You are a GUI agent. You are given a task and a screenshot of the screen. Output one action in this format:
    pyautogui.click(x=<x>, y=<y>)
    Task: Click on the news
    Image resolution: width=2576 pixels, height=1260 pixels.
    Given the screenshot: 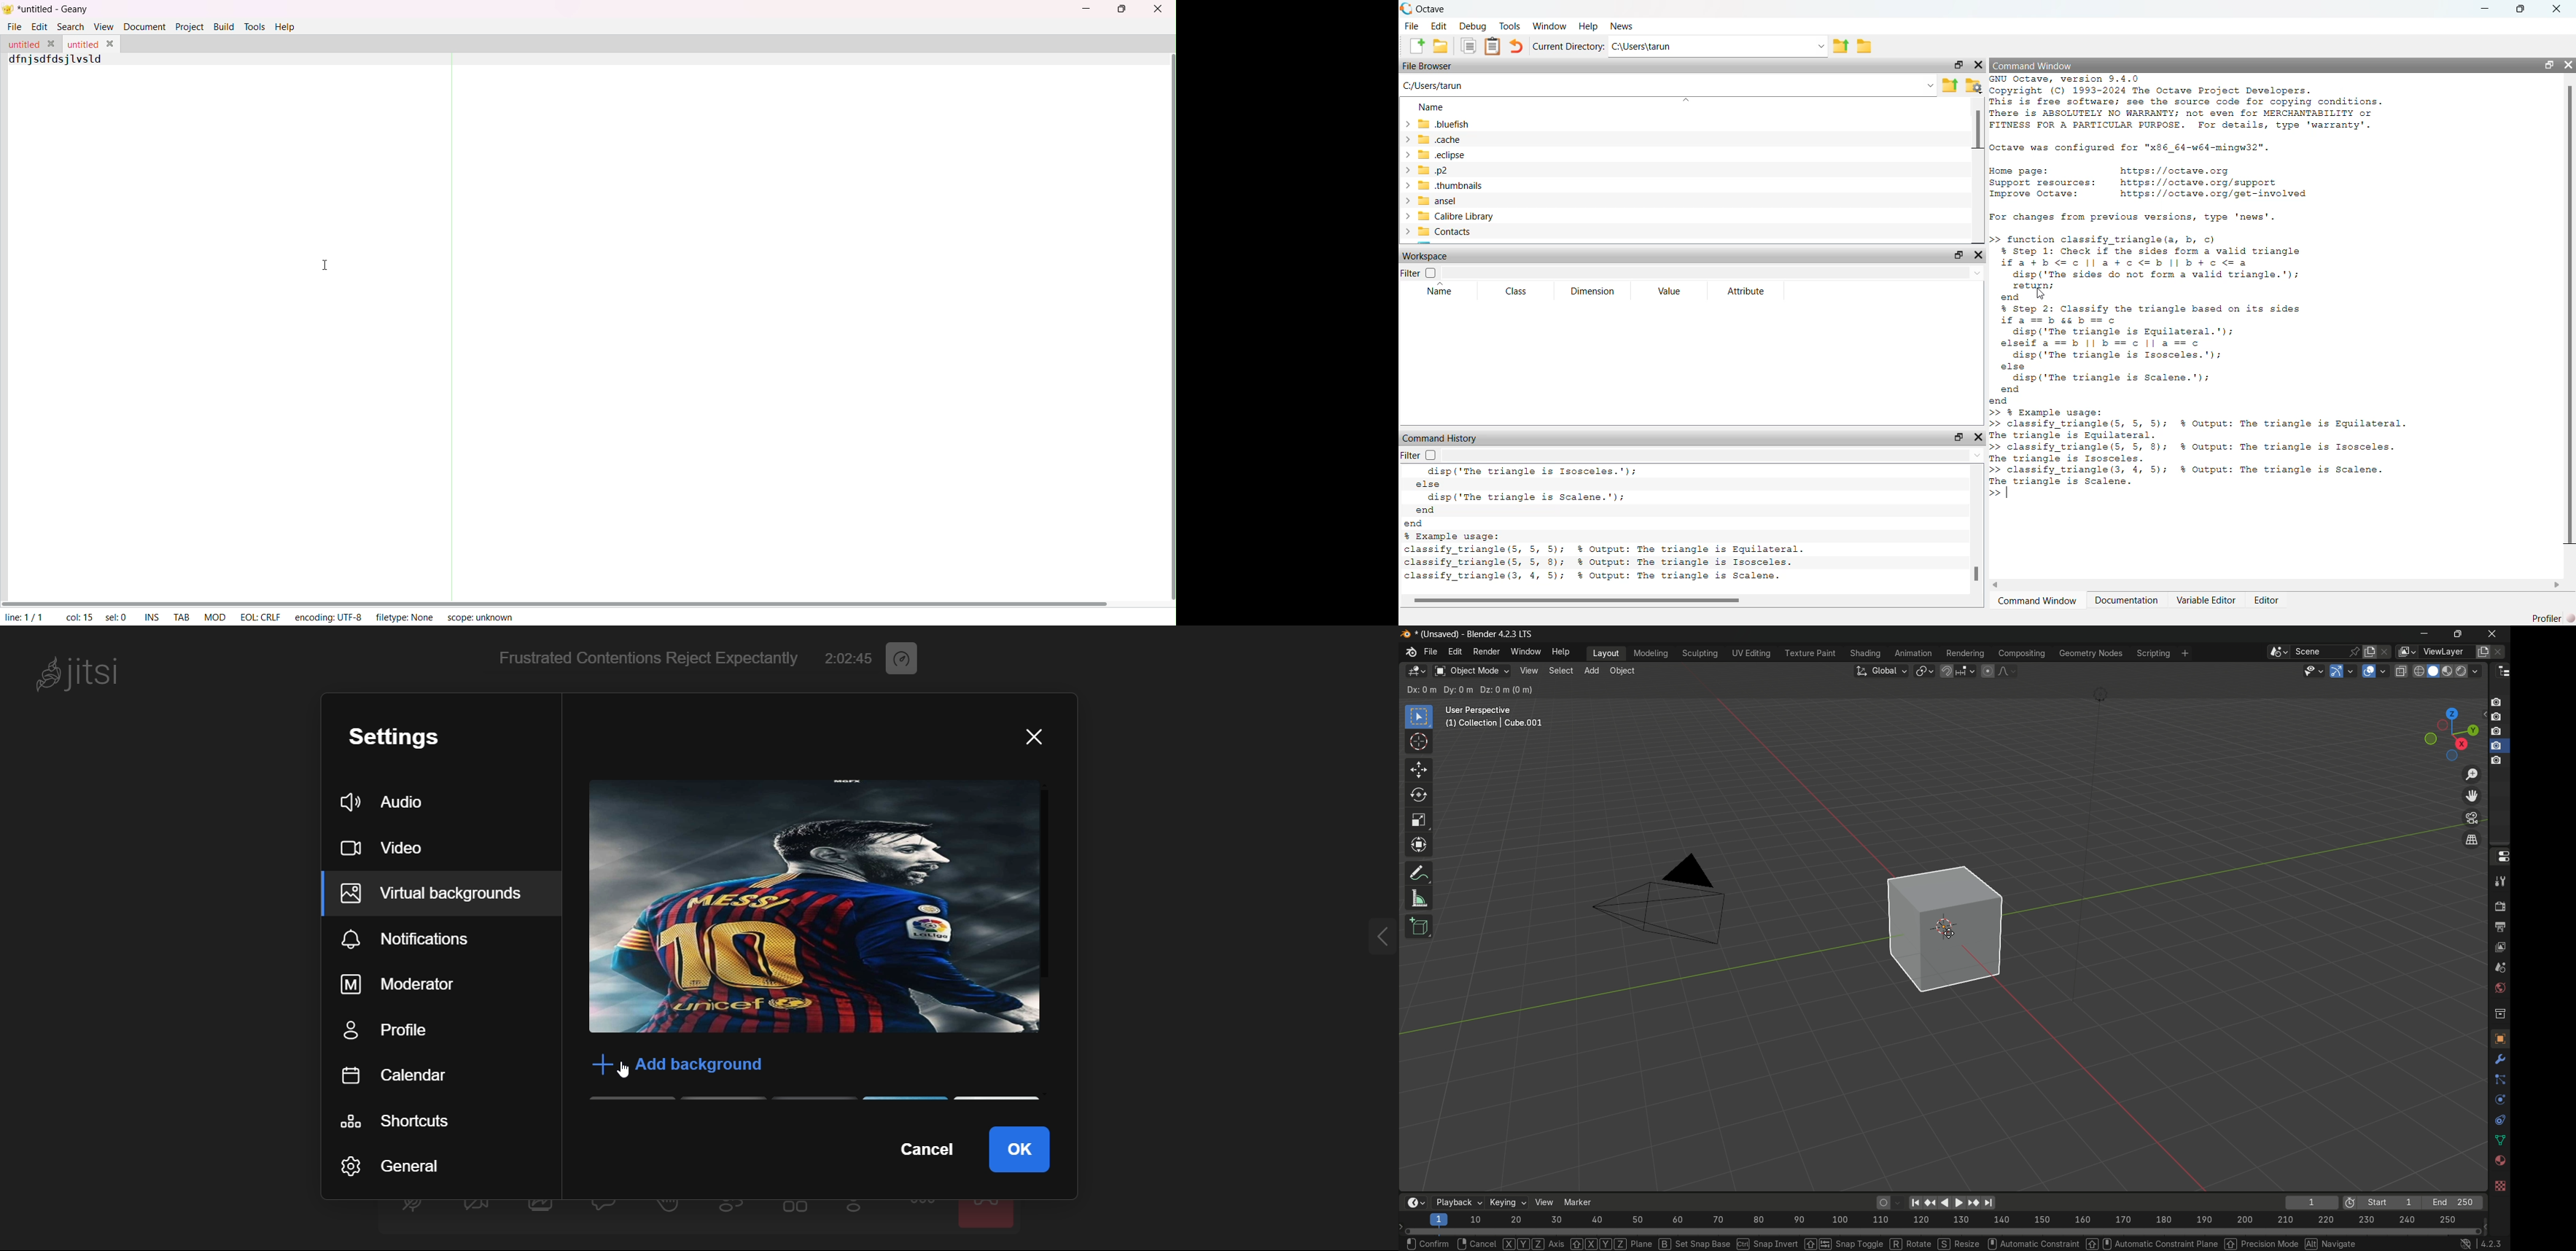 What is the action you would take?
    pyautogui.click(x=1625, y=26)
    